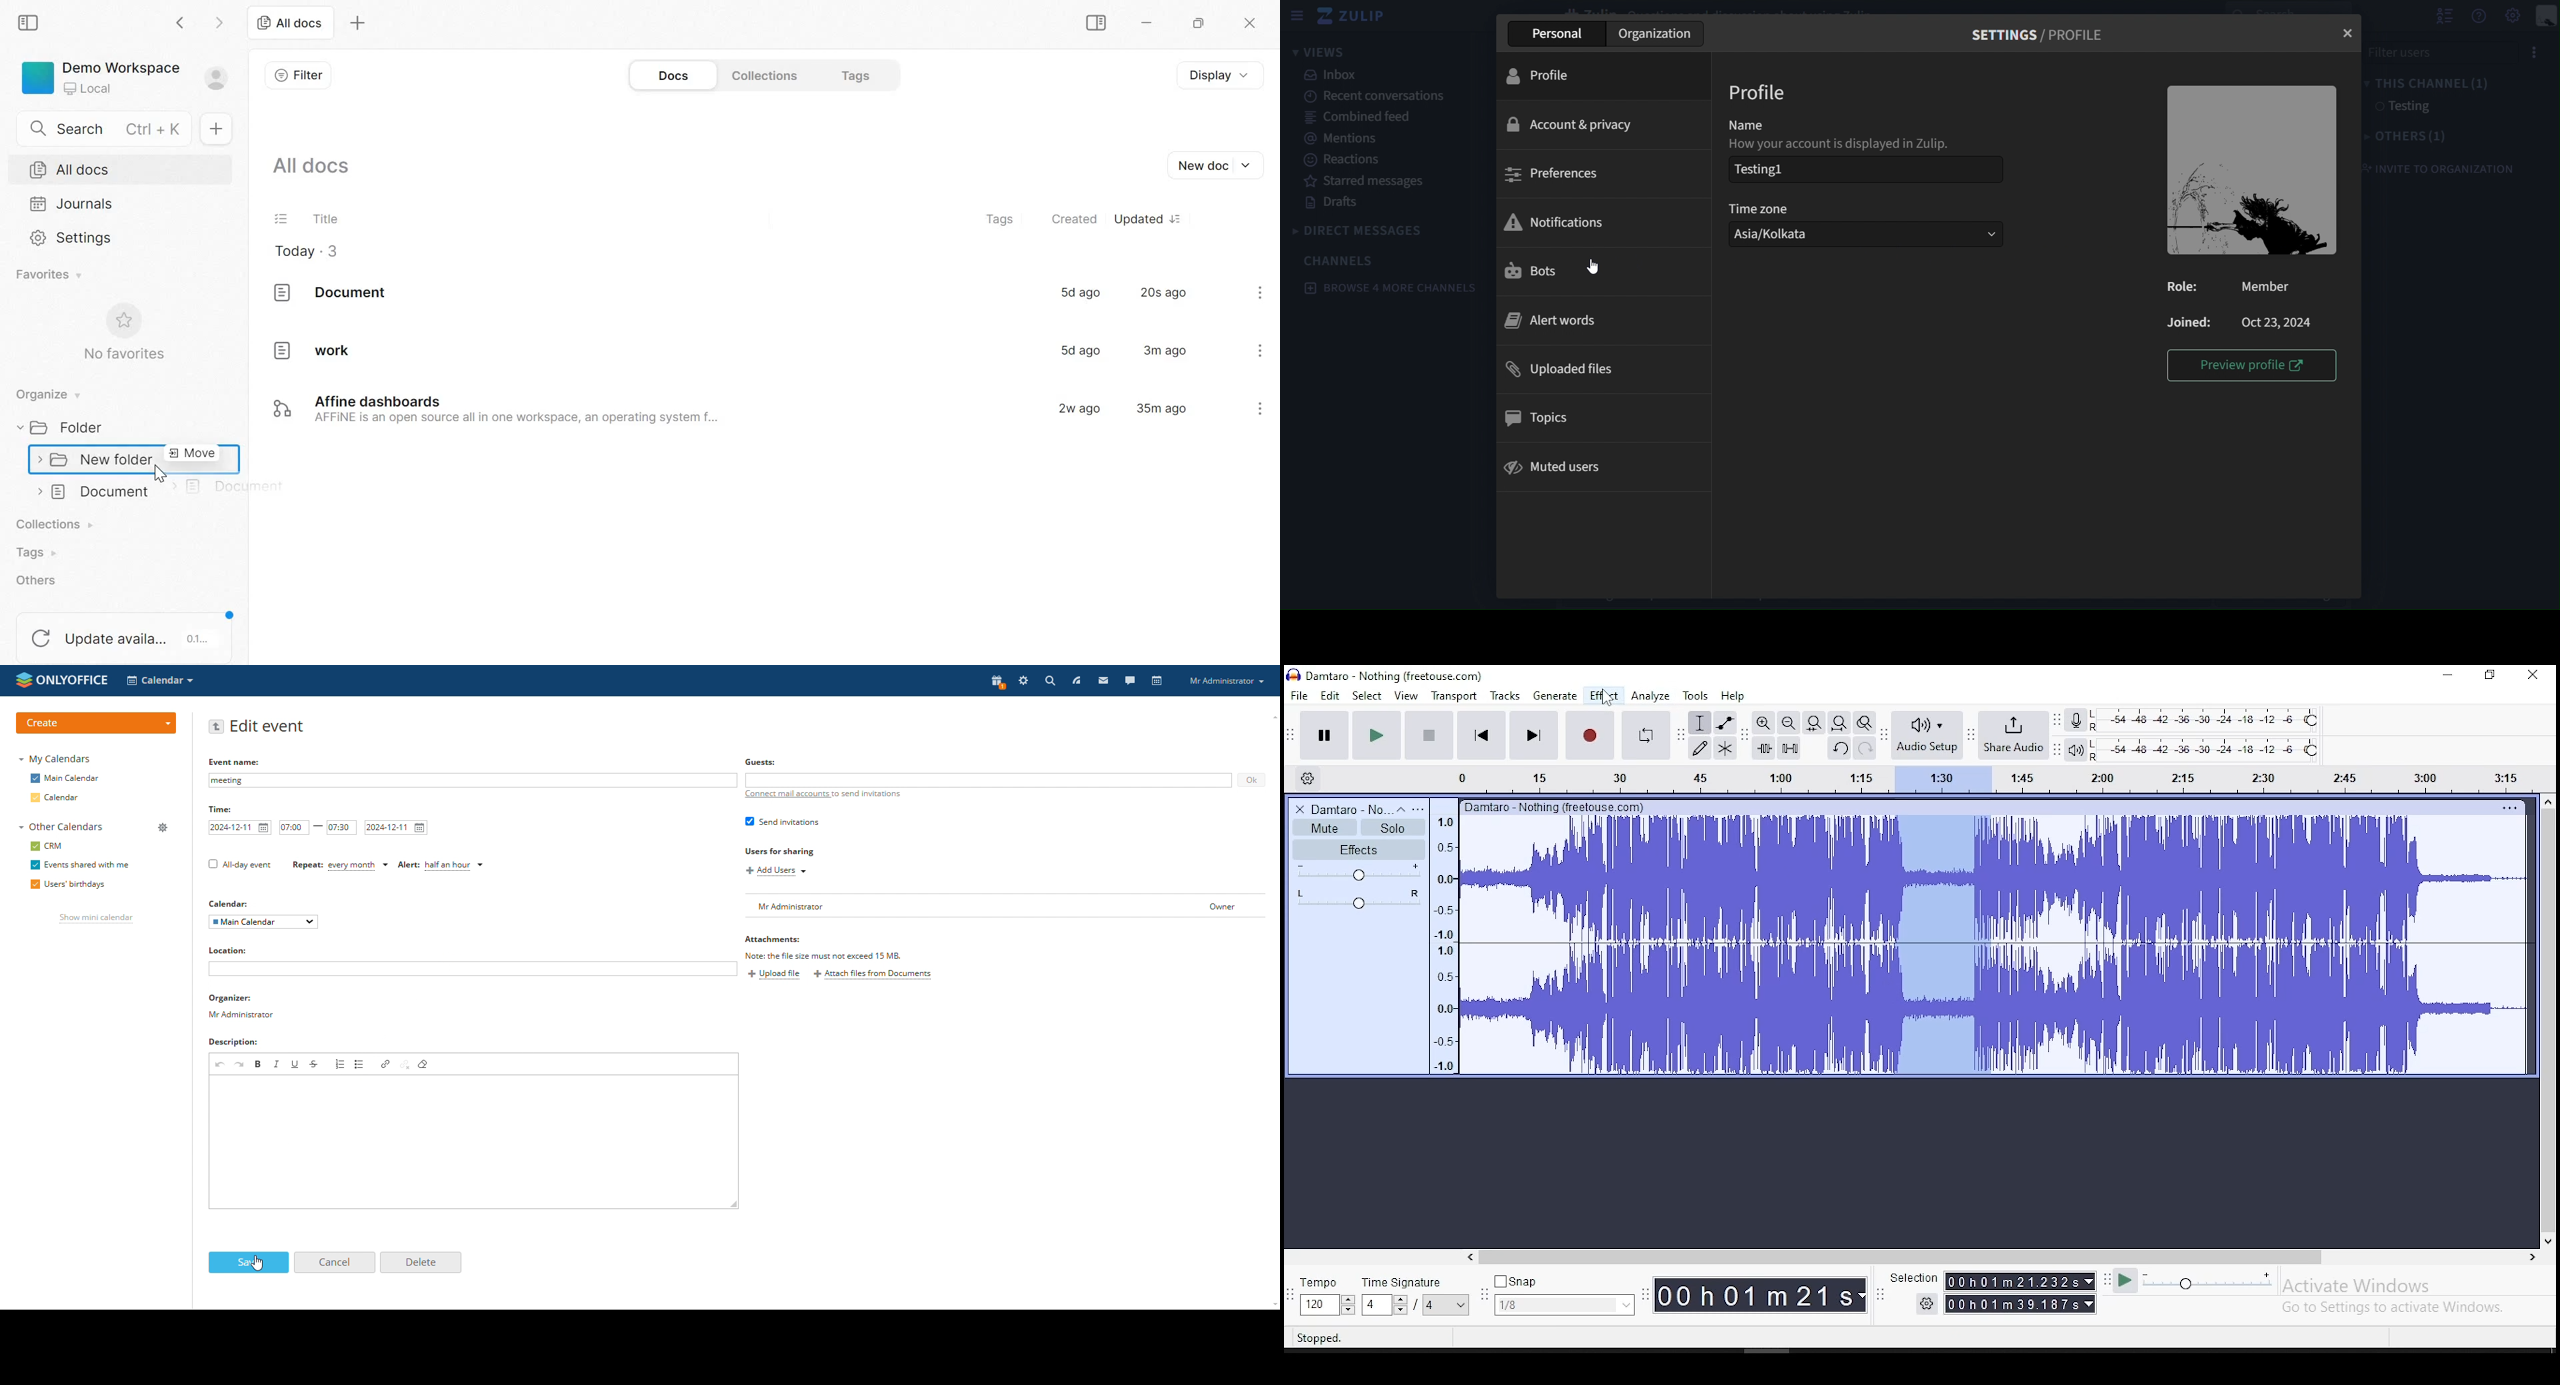 The height and width of the screenshot is (1400, 2576). Describe the element at coordinates (269, 726) in the screenshot. I see `edit event` at that location.